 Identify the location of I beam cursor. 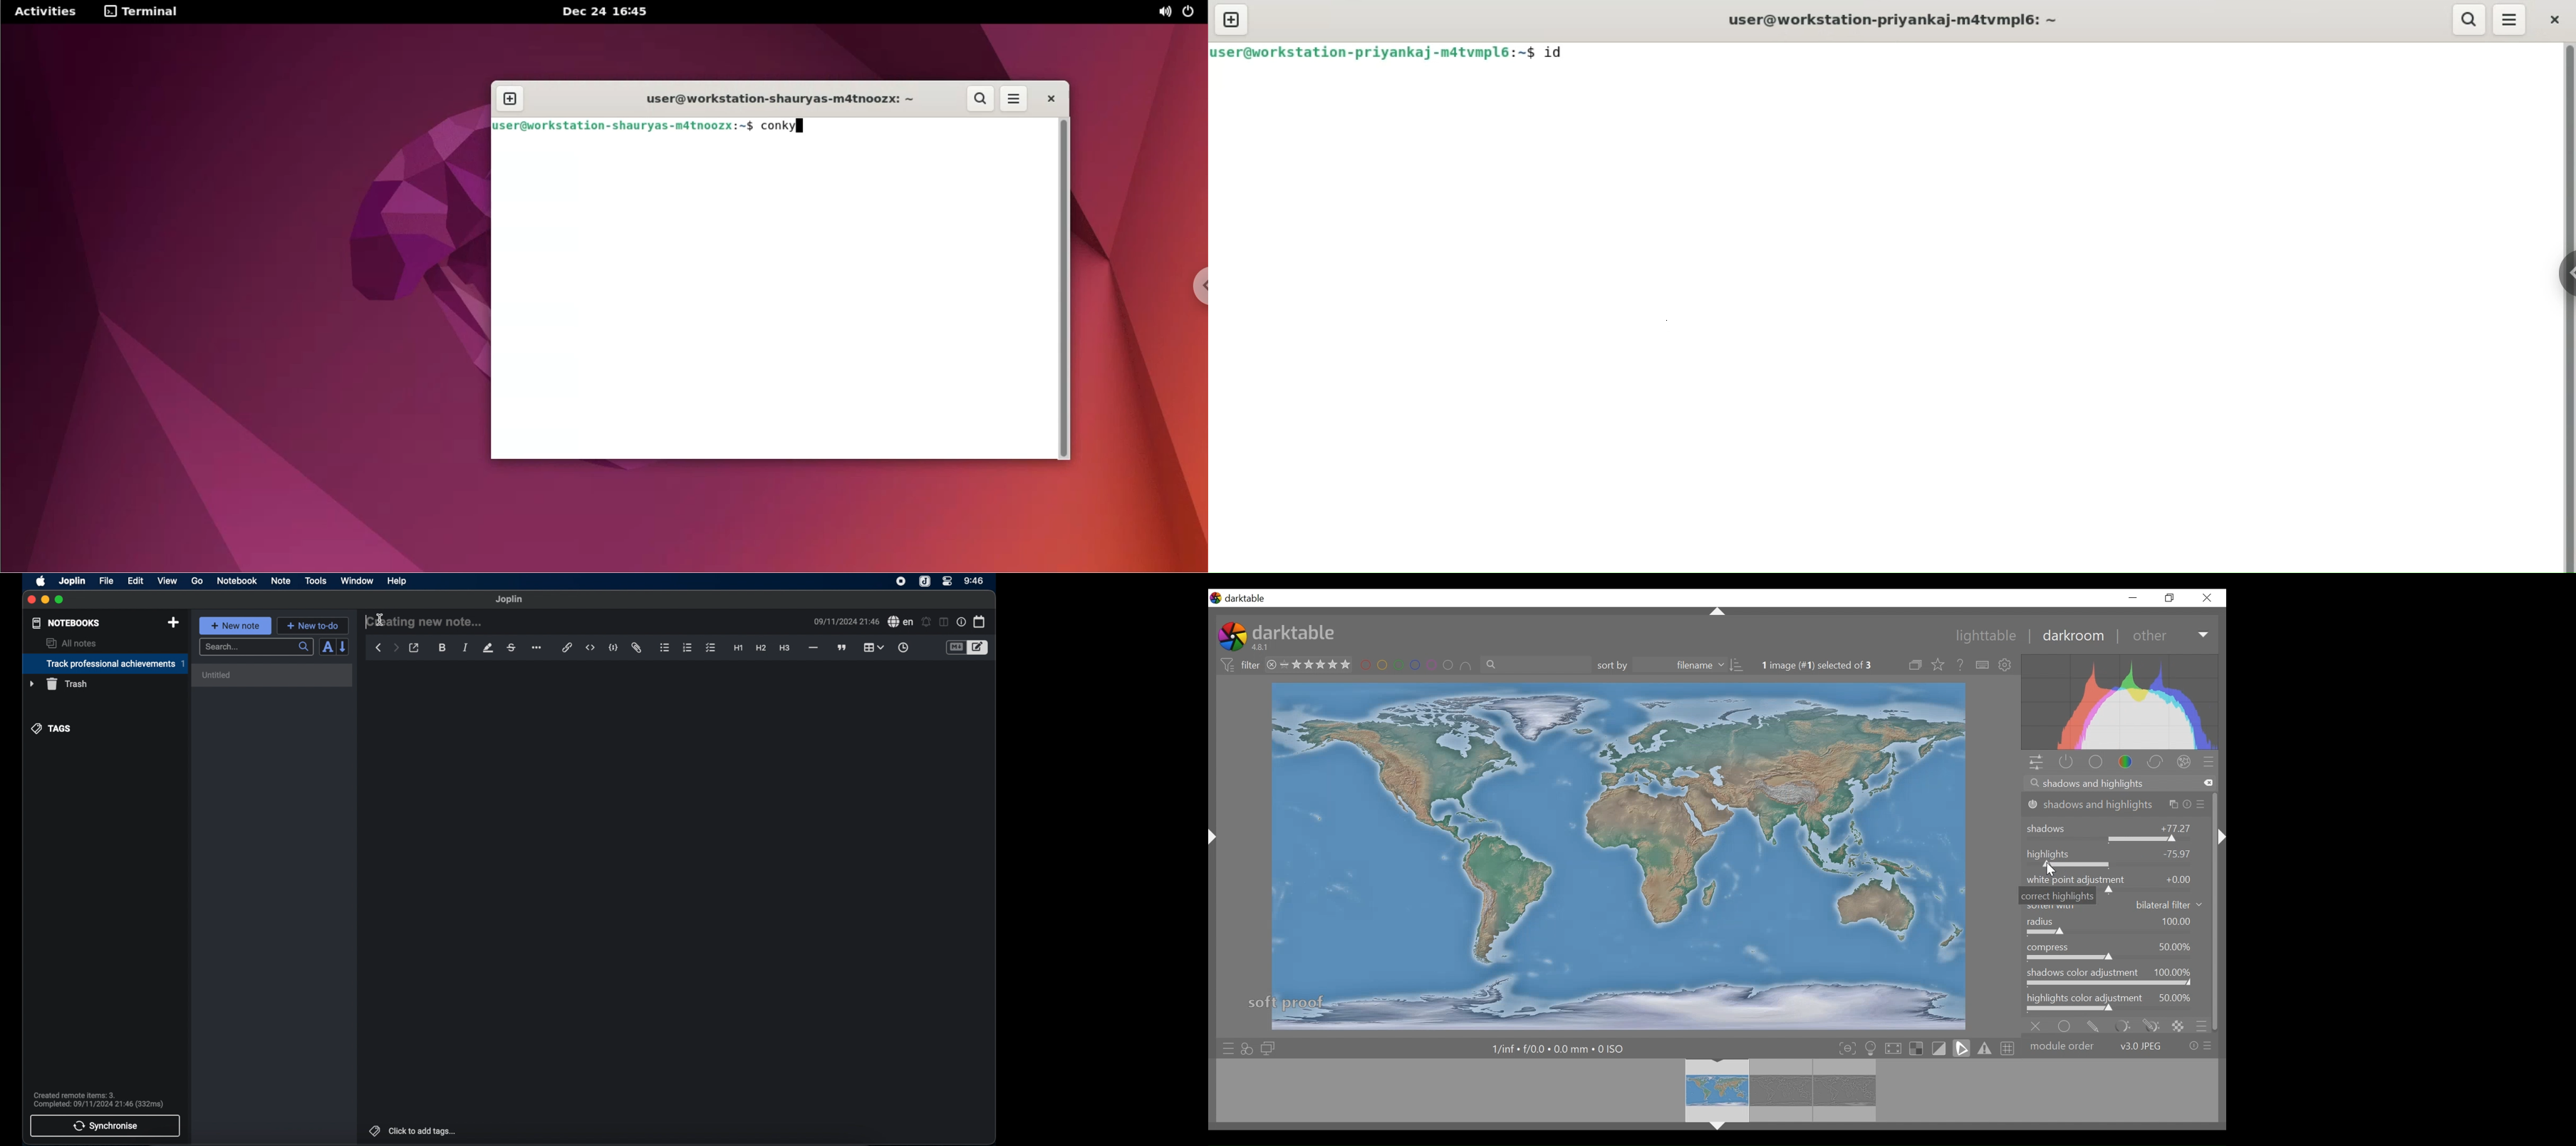
(381, 621).